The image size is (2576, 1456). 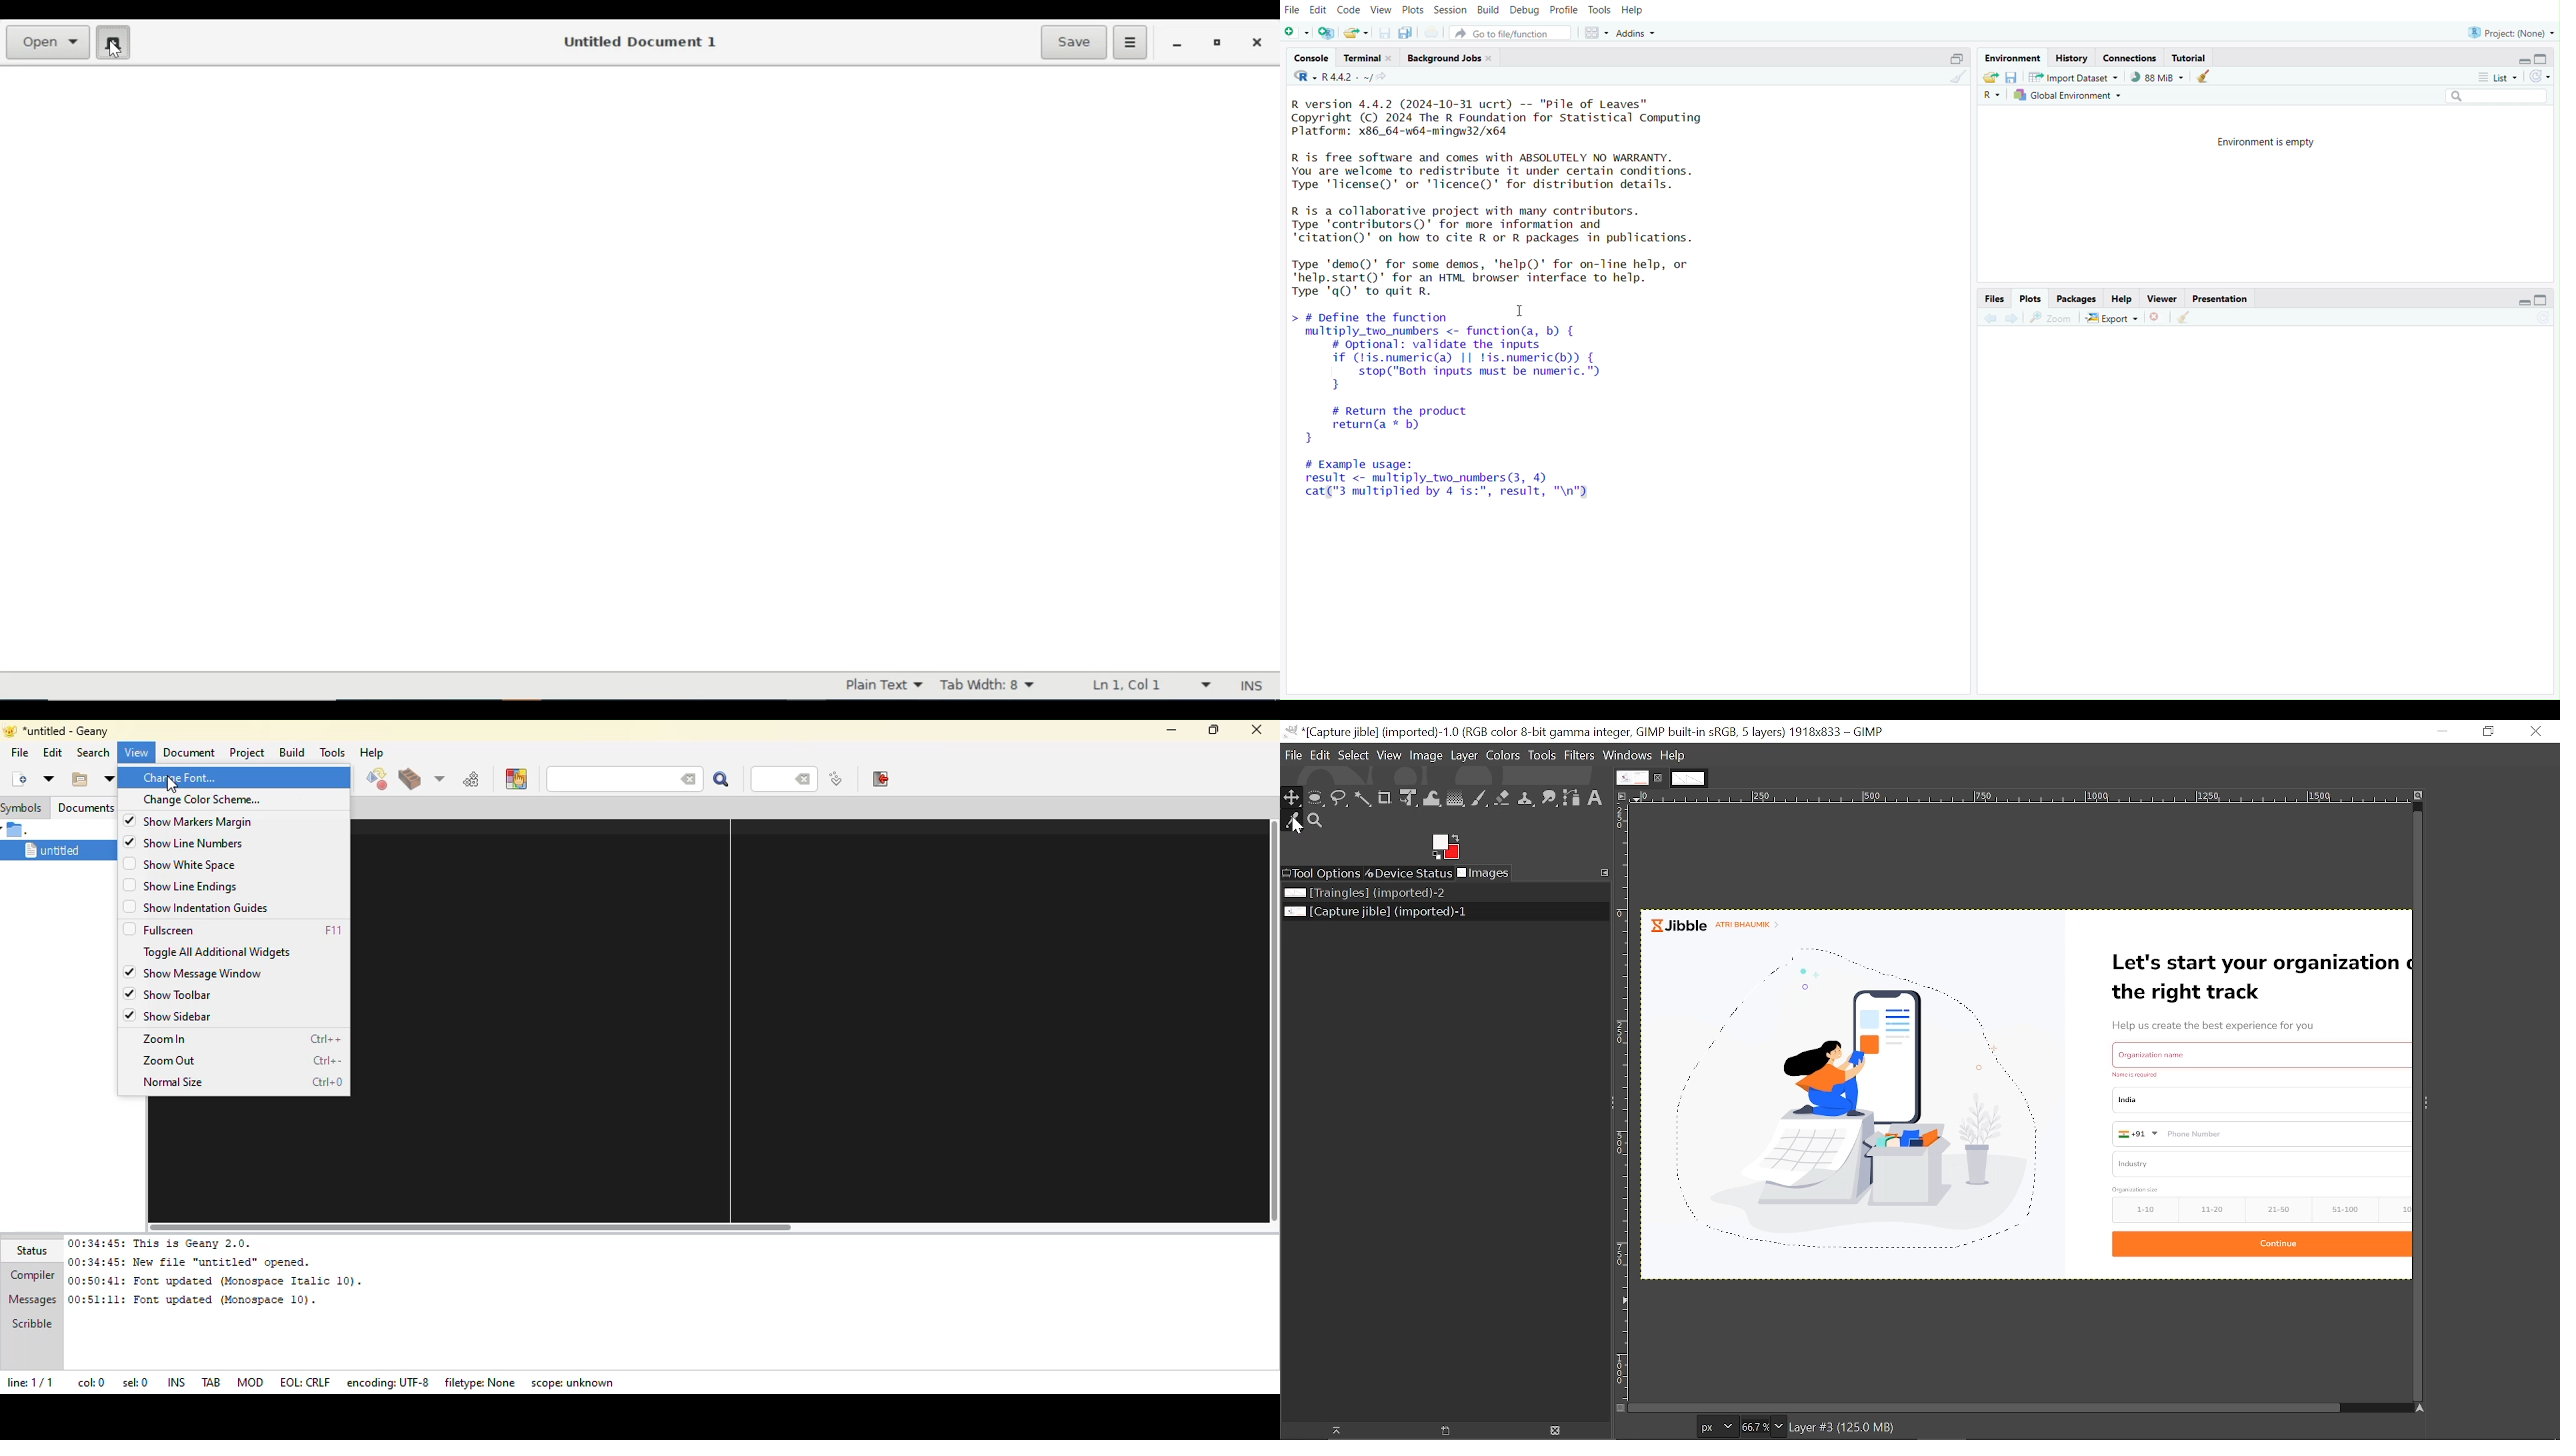 I want to click on Terminal, so click(x=1368, y=58).